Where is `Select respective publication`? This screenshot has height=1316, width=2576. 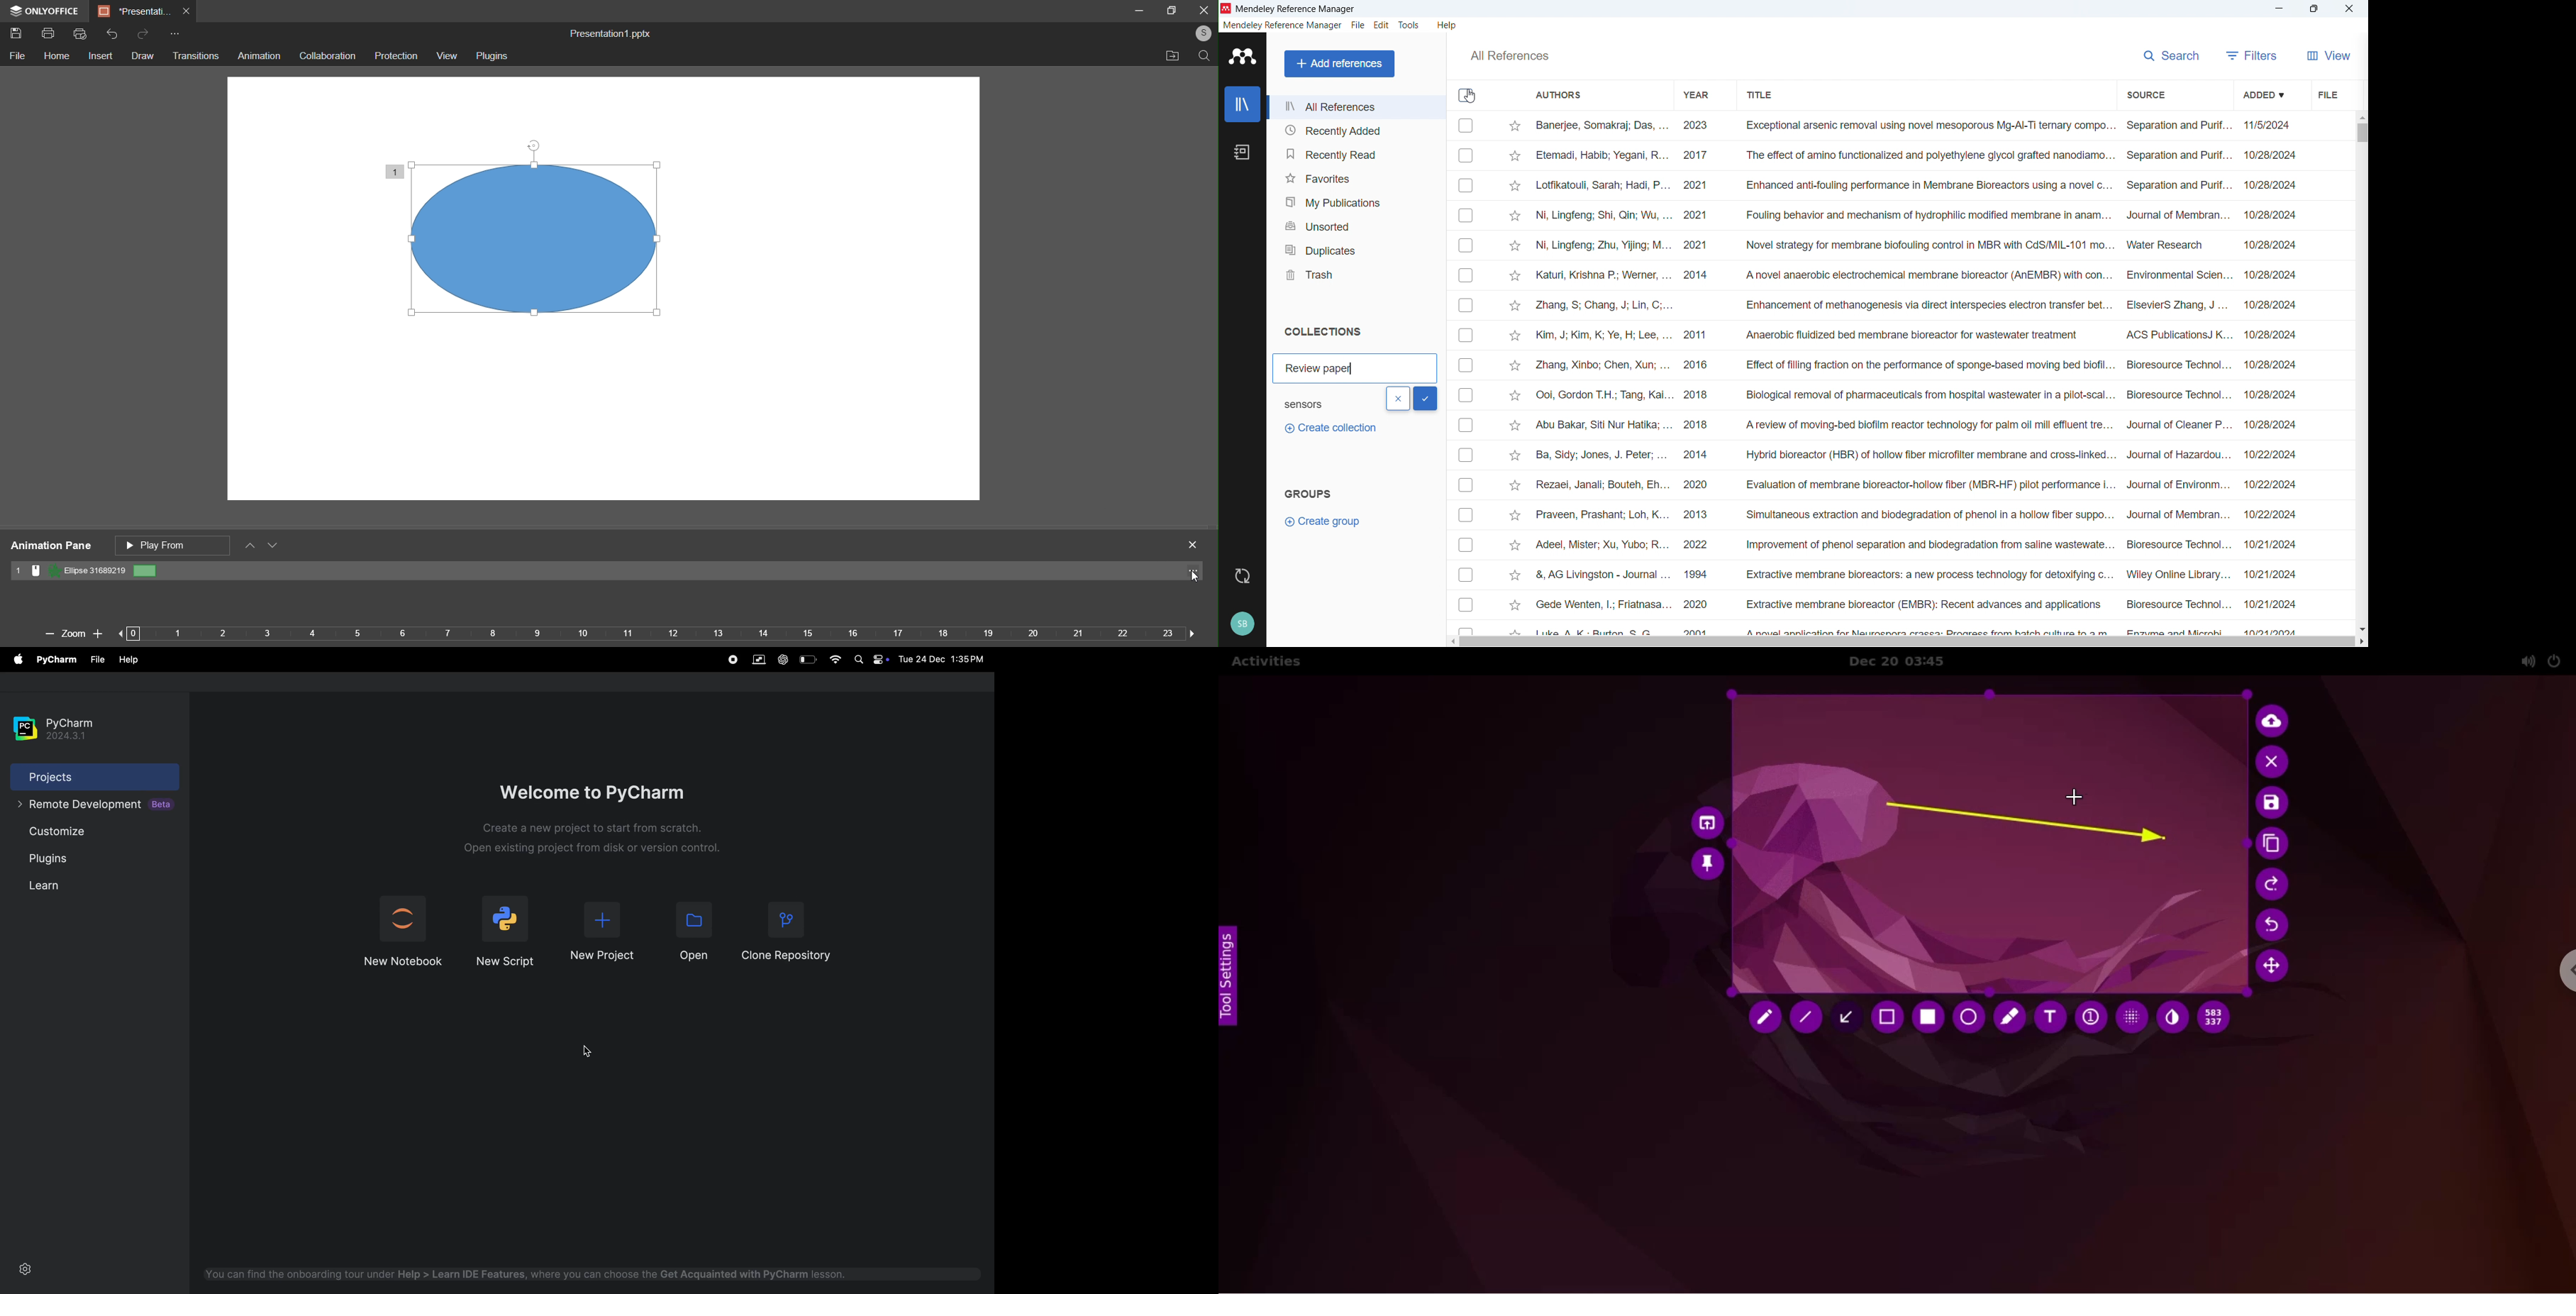
Select respective publication is located at coordinates (1466, 125).